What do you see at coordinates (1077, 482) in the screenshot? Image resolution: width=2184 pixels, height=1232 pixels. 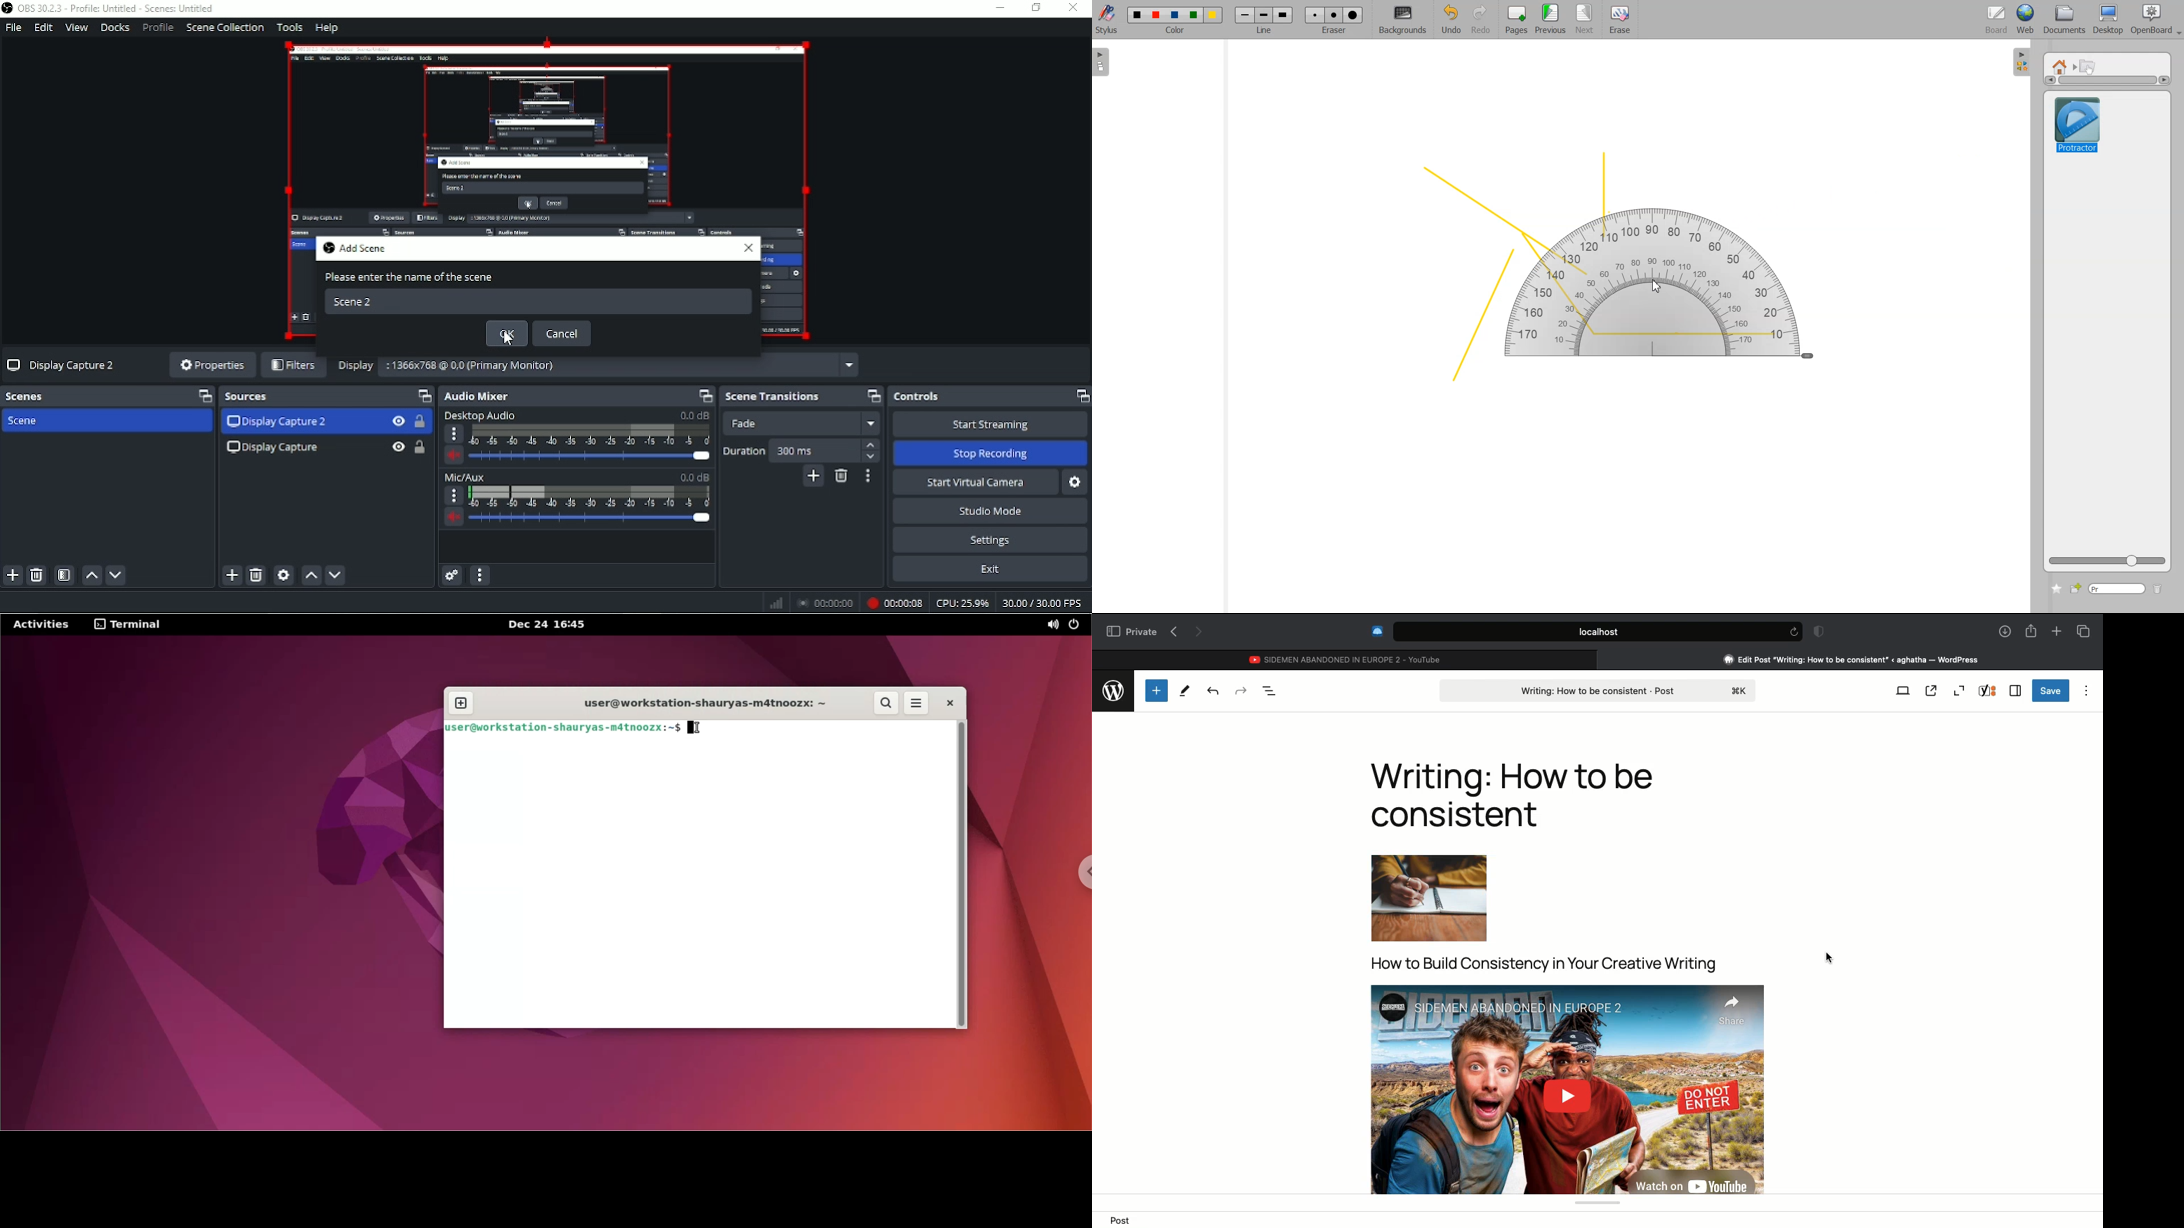 I see `Configure virtual camera` at bounding box center [1077, 482].